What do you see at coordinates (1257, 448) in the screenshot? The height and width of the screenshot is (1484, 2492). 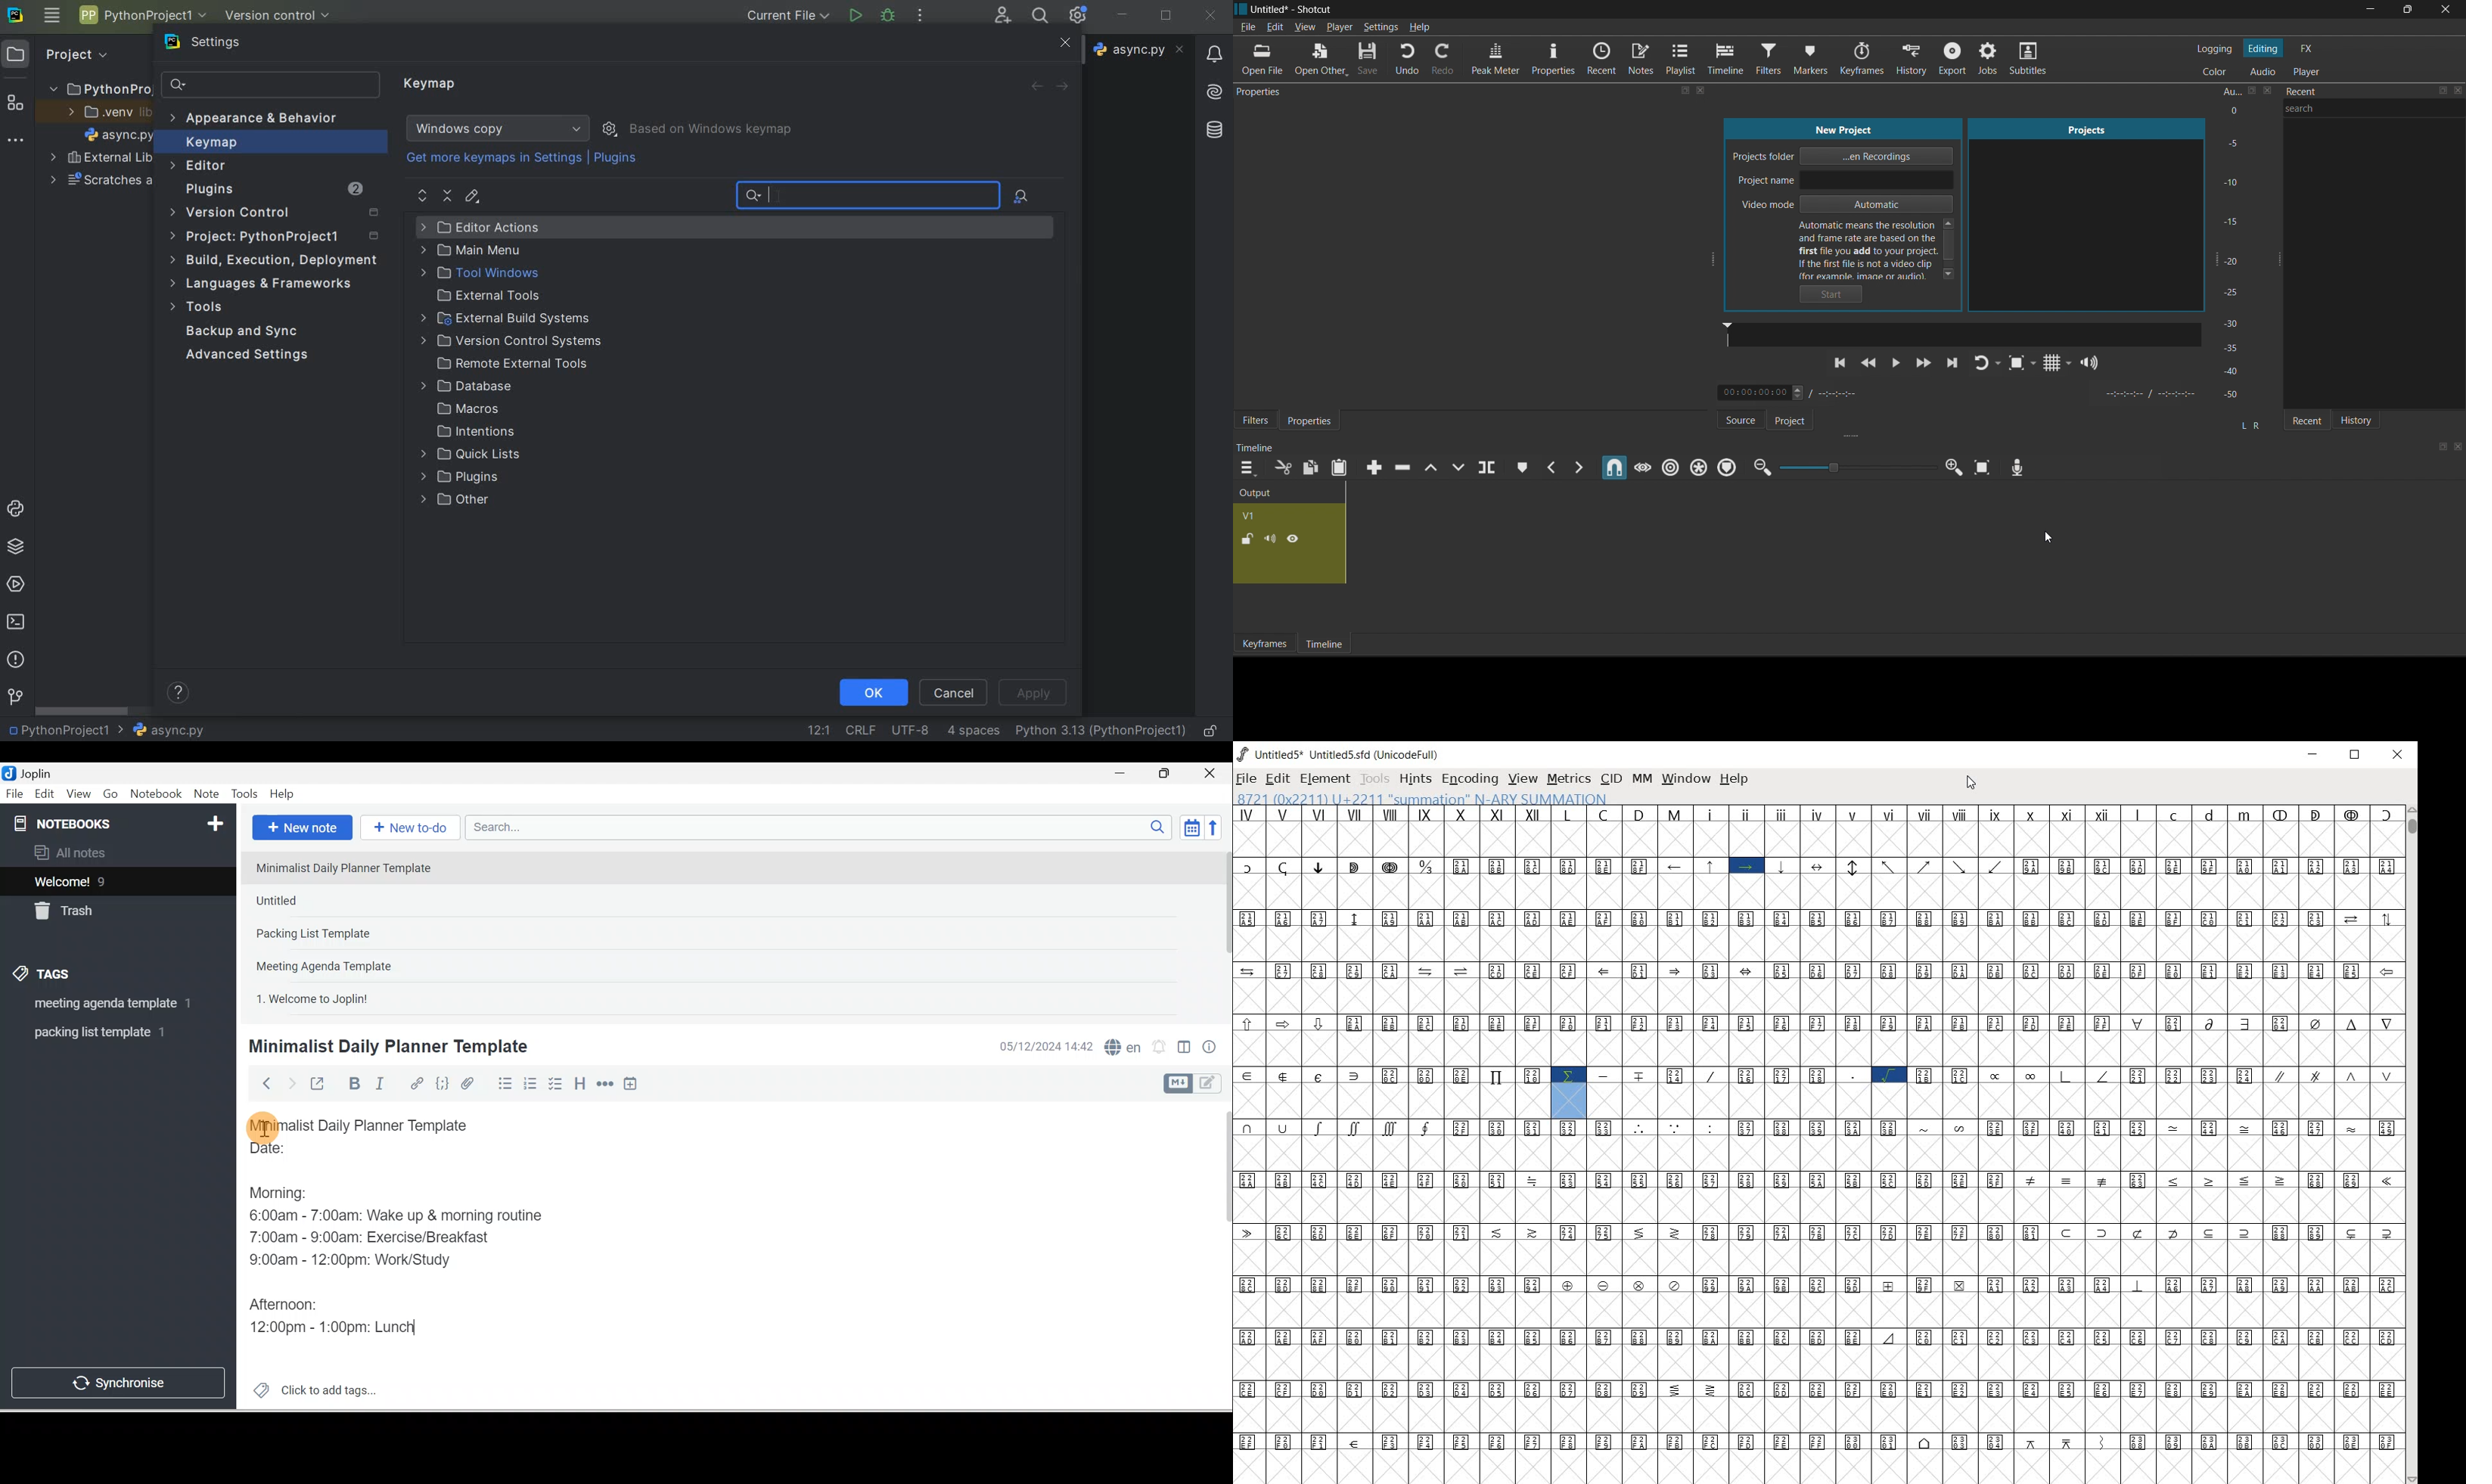 I see `timeline` at bounding box center [1257, 448].